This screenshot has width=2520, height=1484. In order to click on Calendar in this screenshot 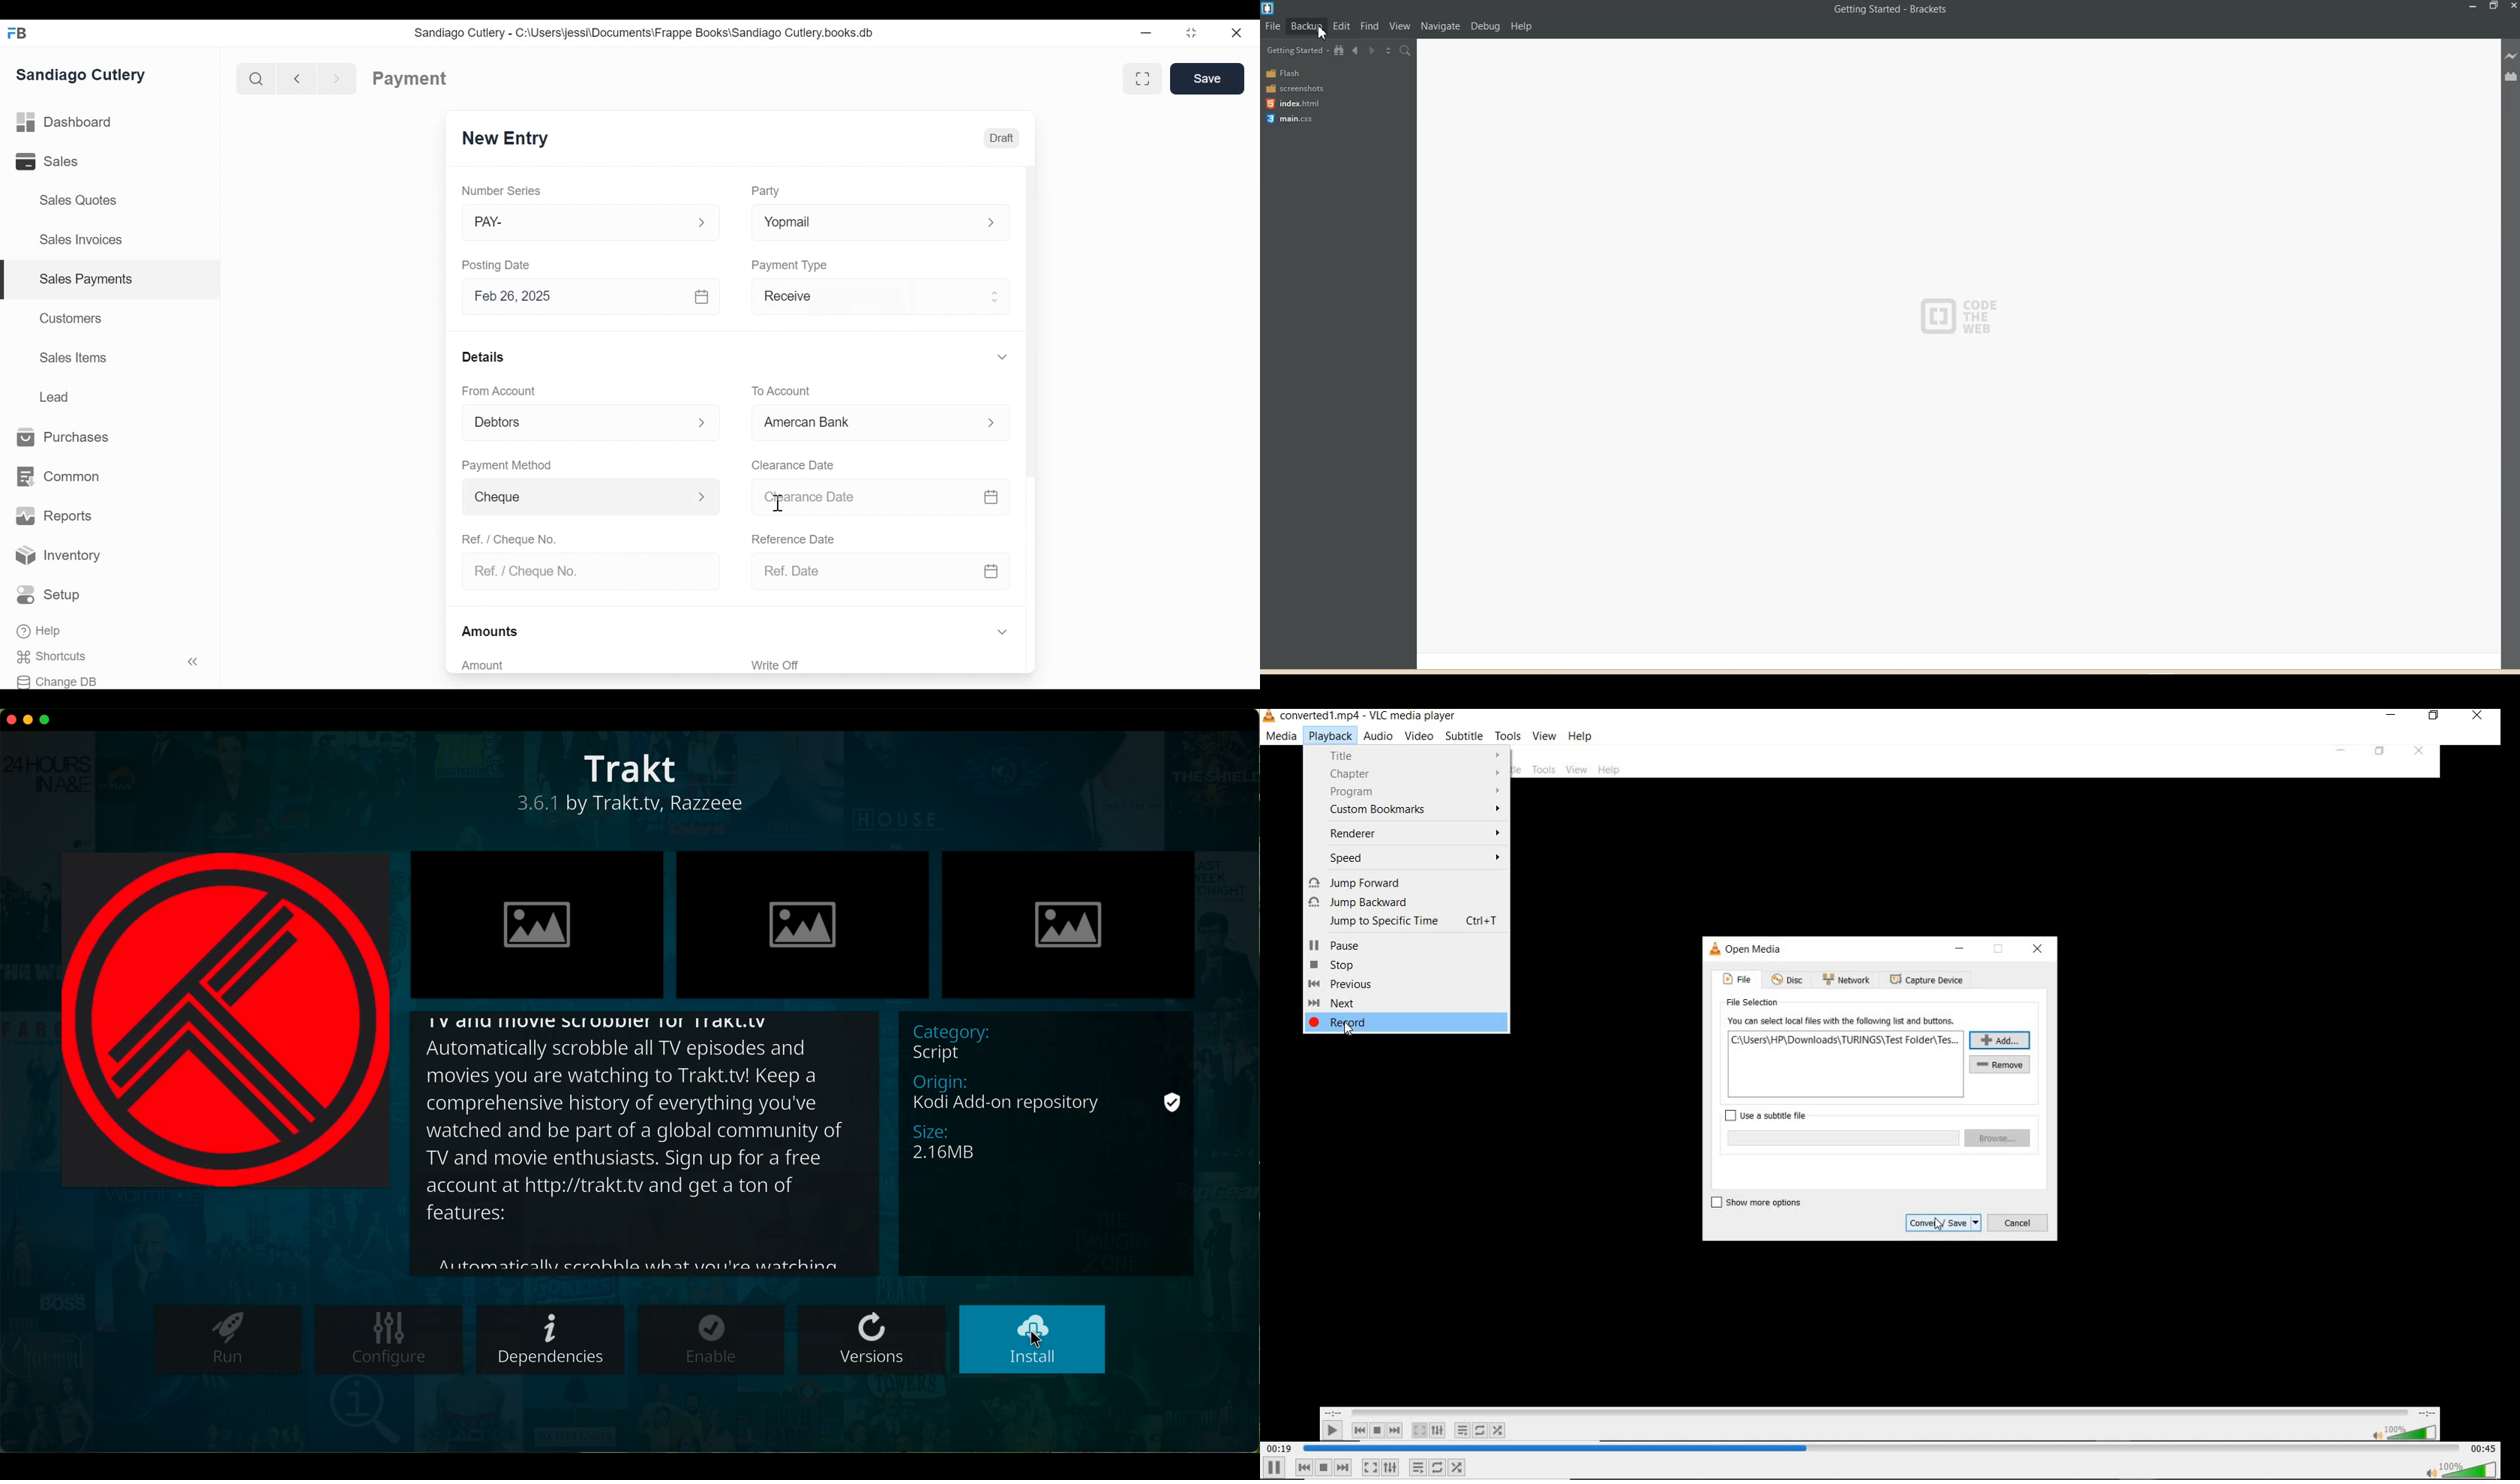, I will do `click(703, 297)`.